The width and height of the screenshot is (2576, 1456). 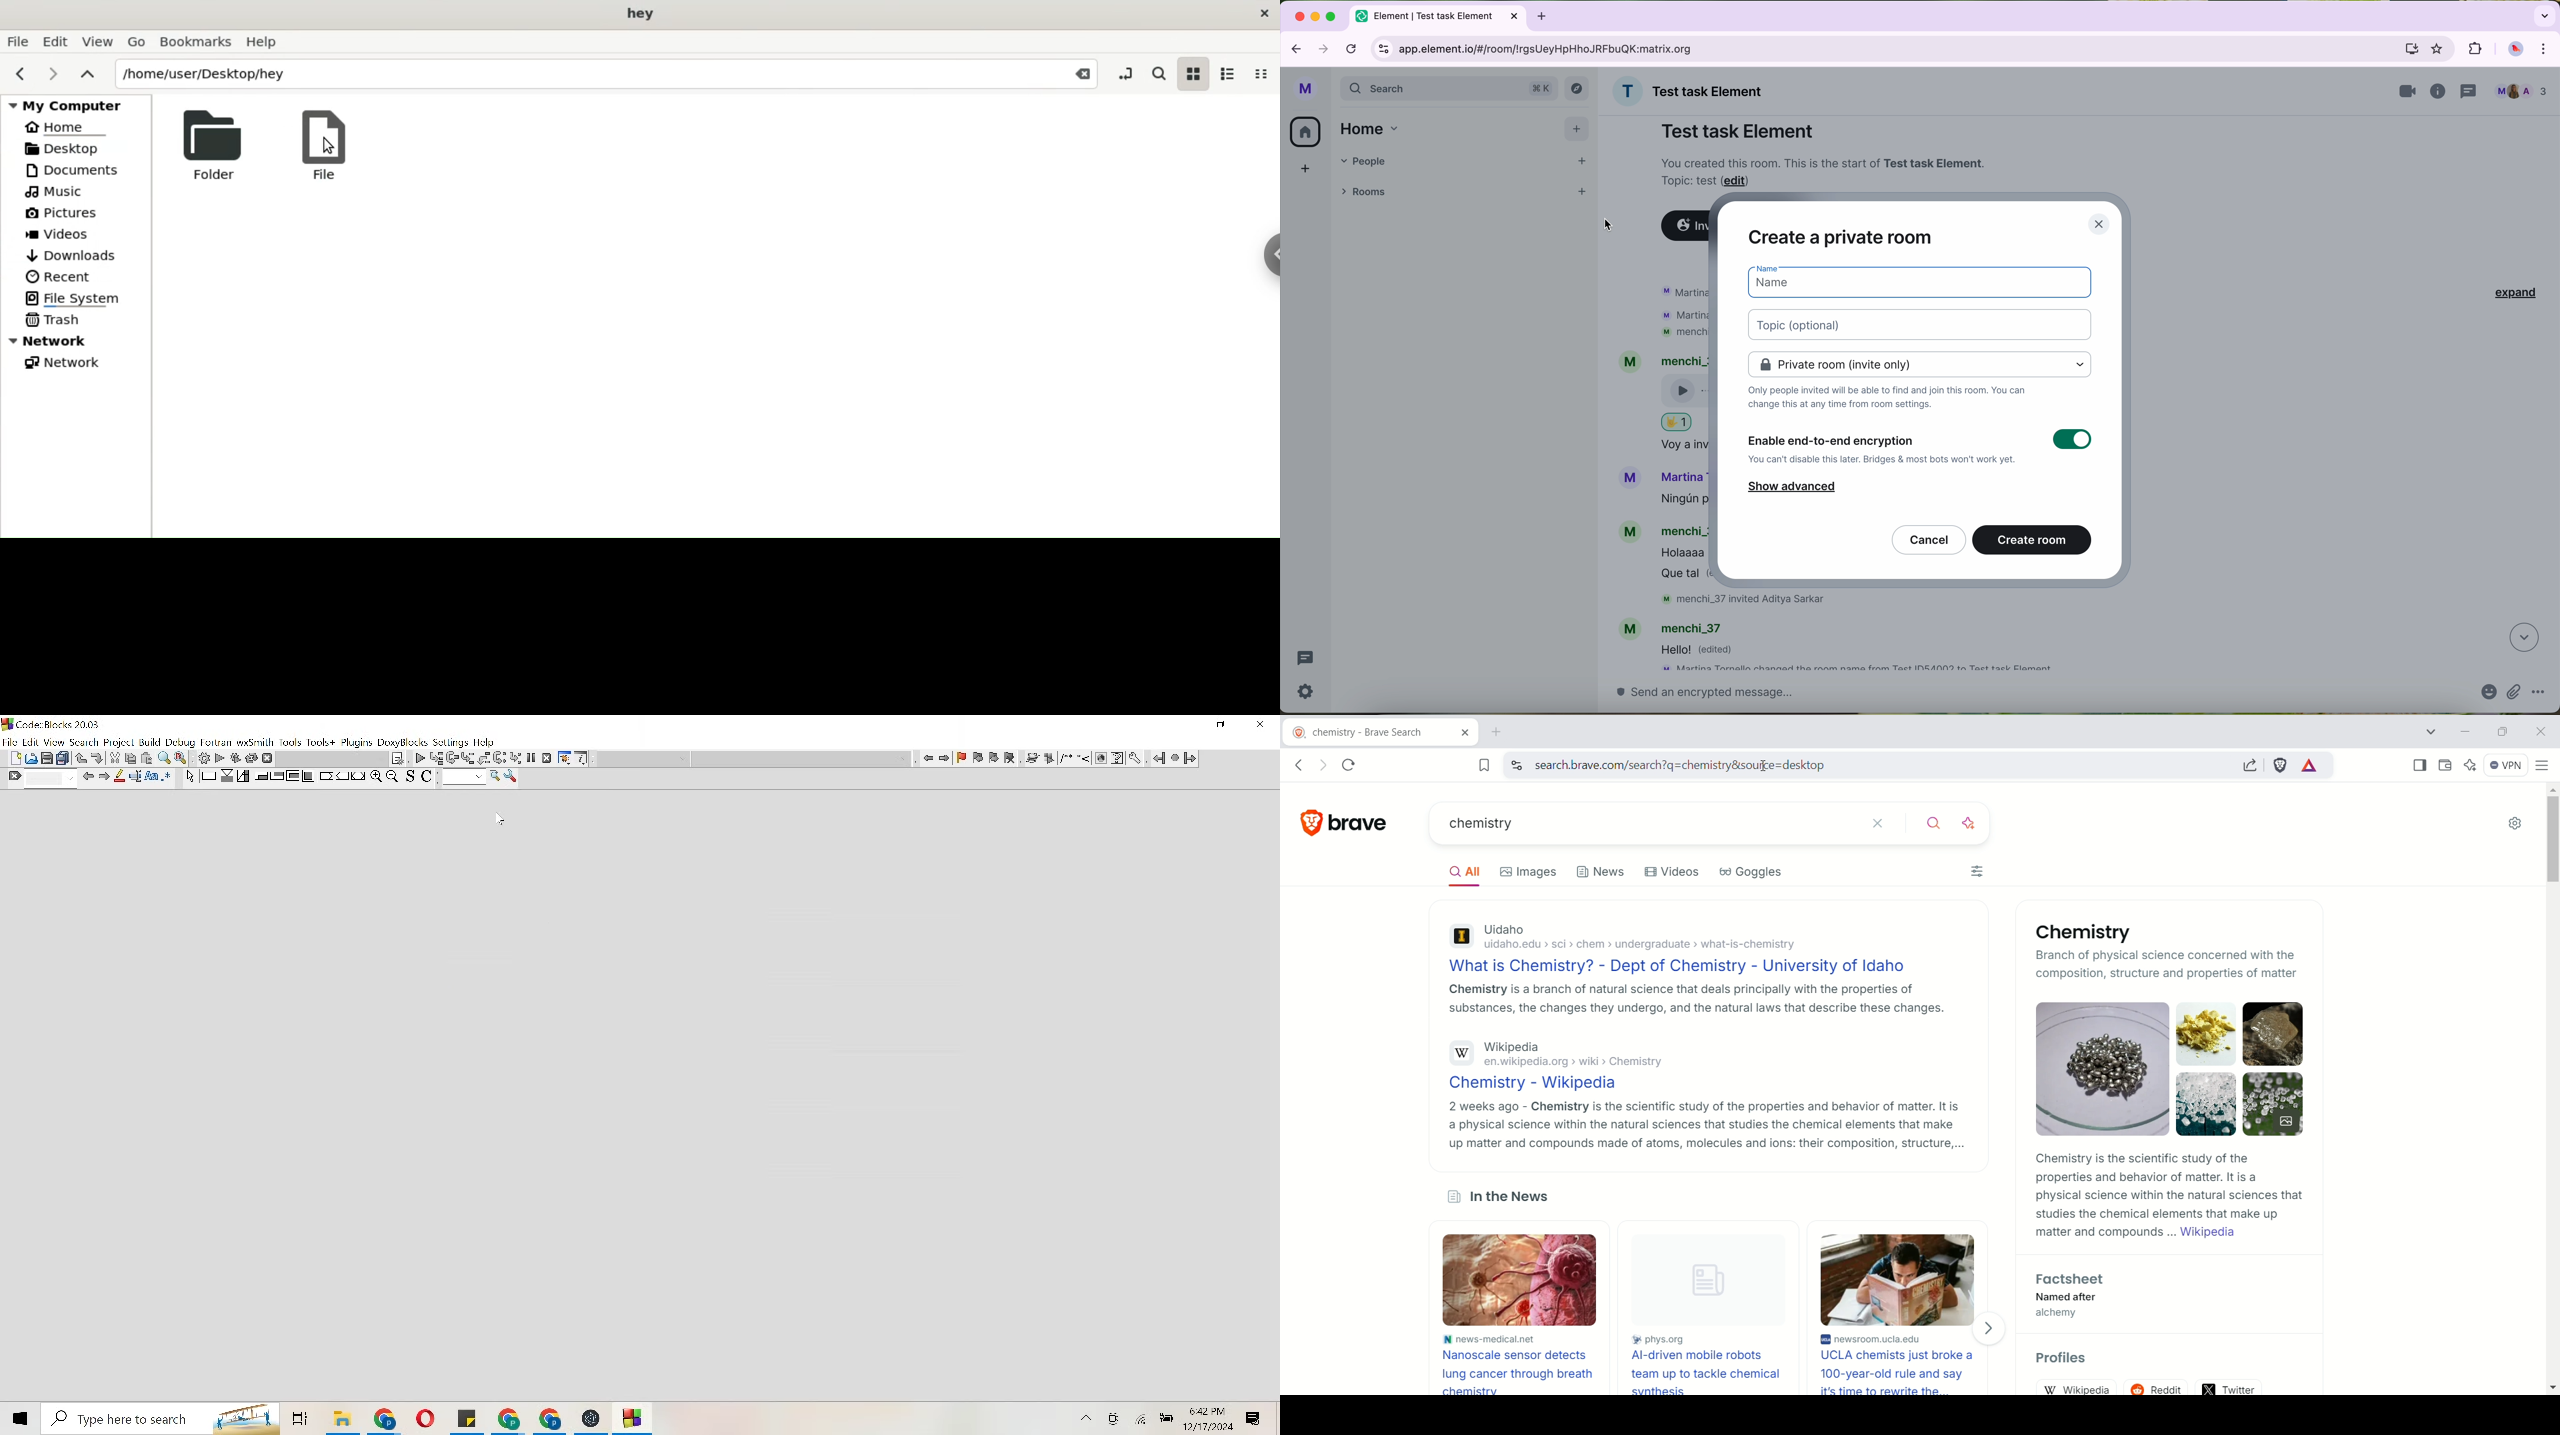 What do you see at coordinates (403, 743) in the screenshot?
I see `Doxyblocks` at bounding box center [403, 743].